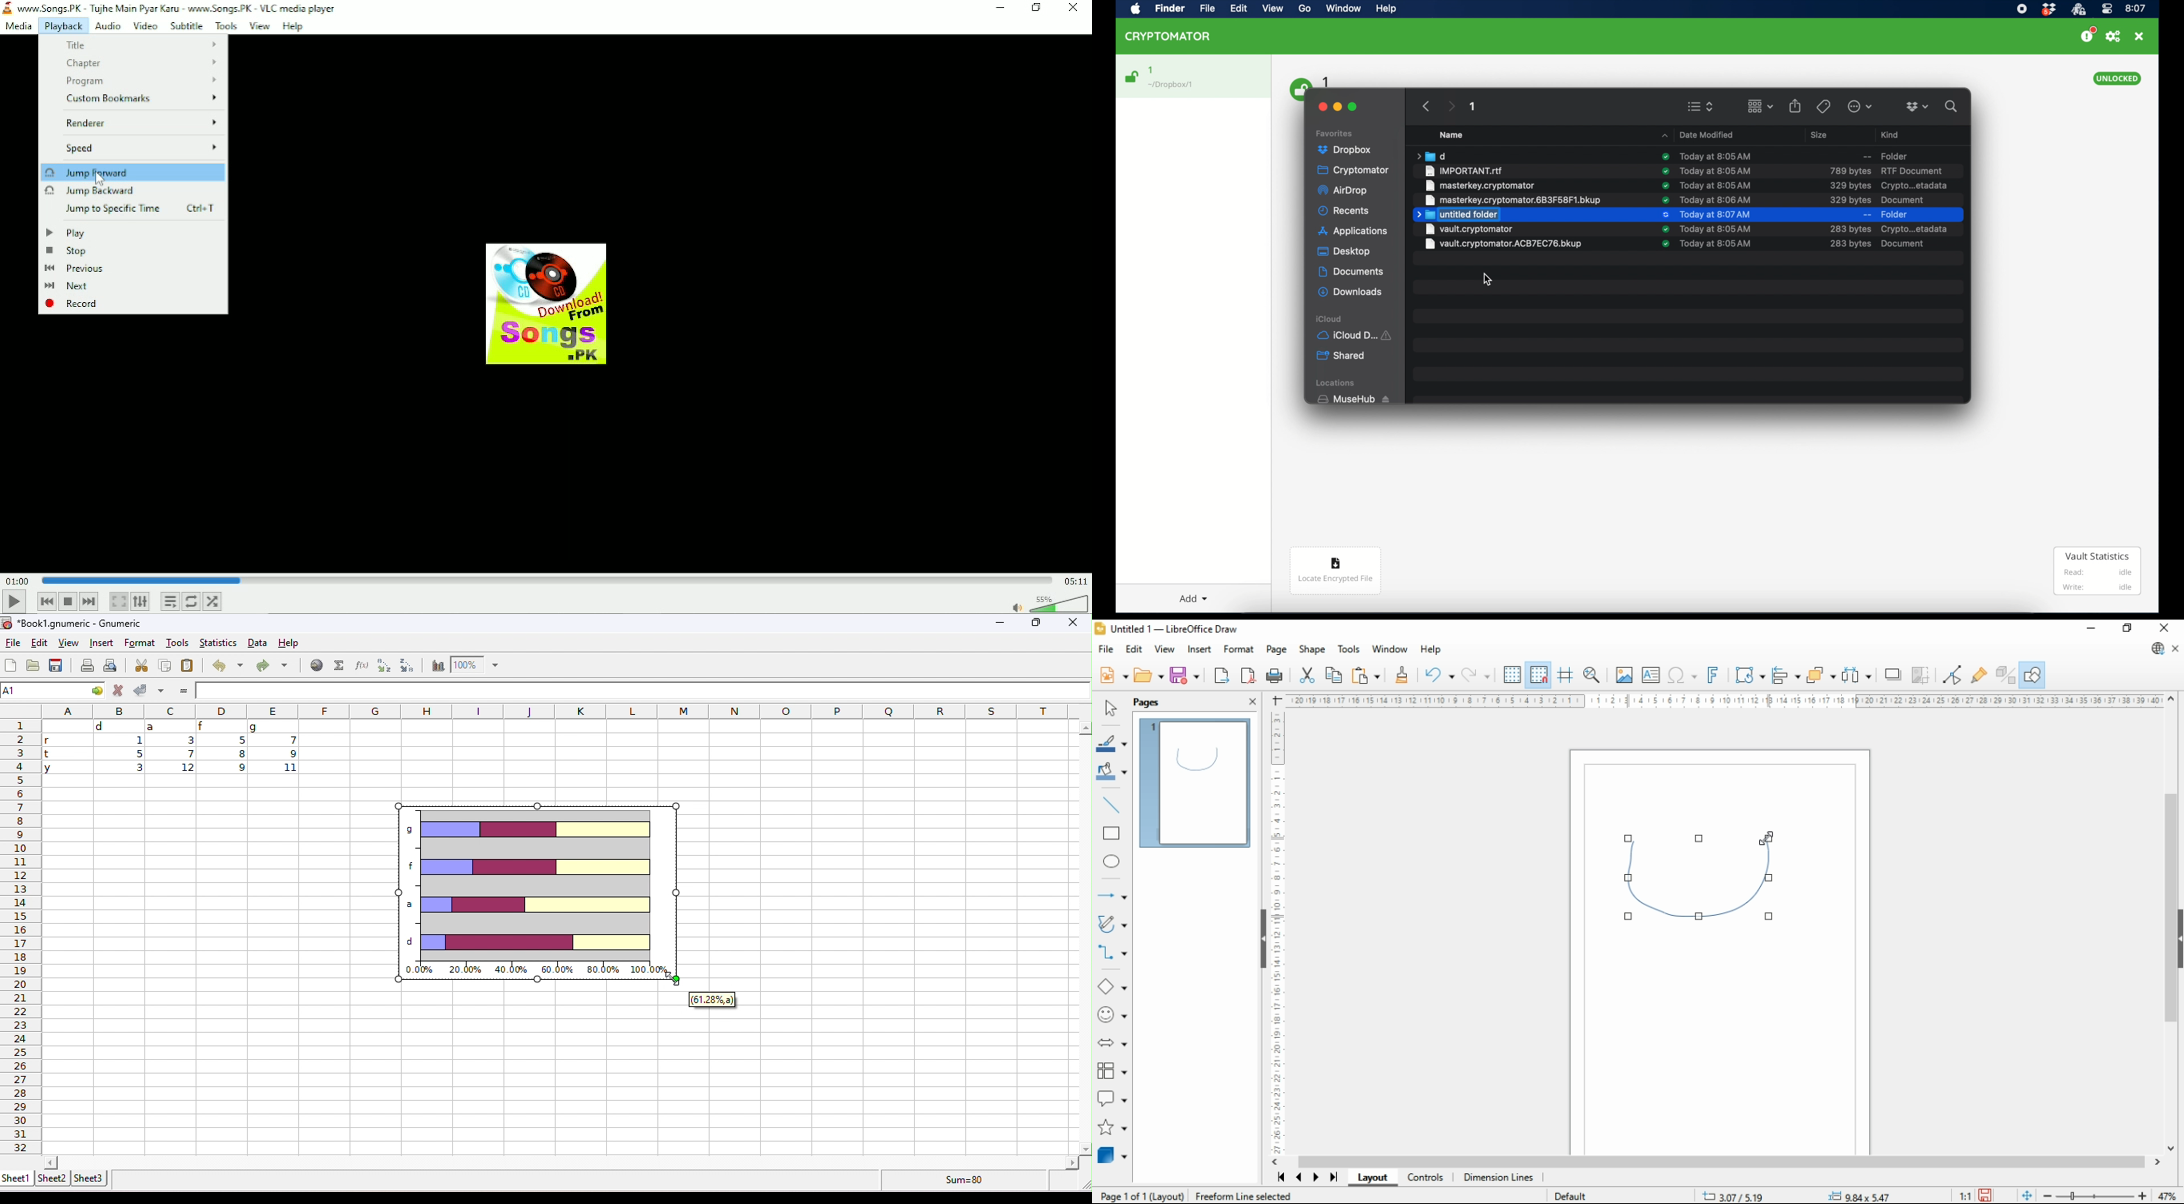  What do you see at coordinates (360, 665) in the screenshot?
I see `function wizard` at bounding box center [360, 665].